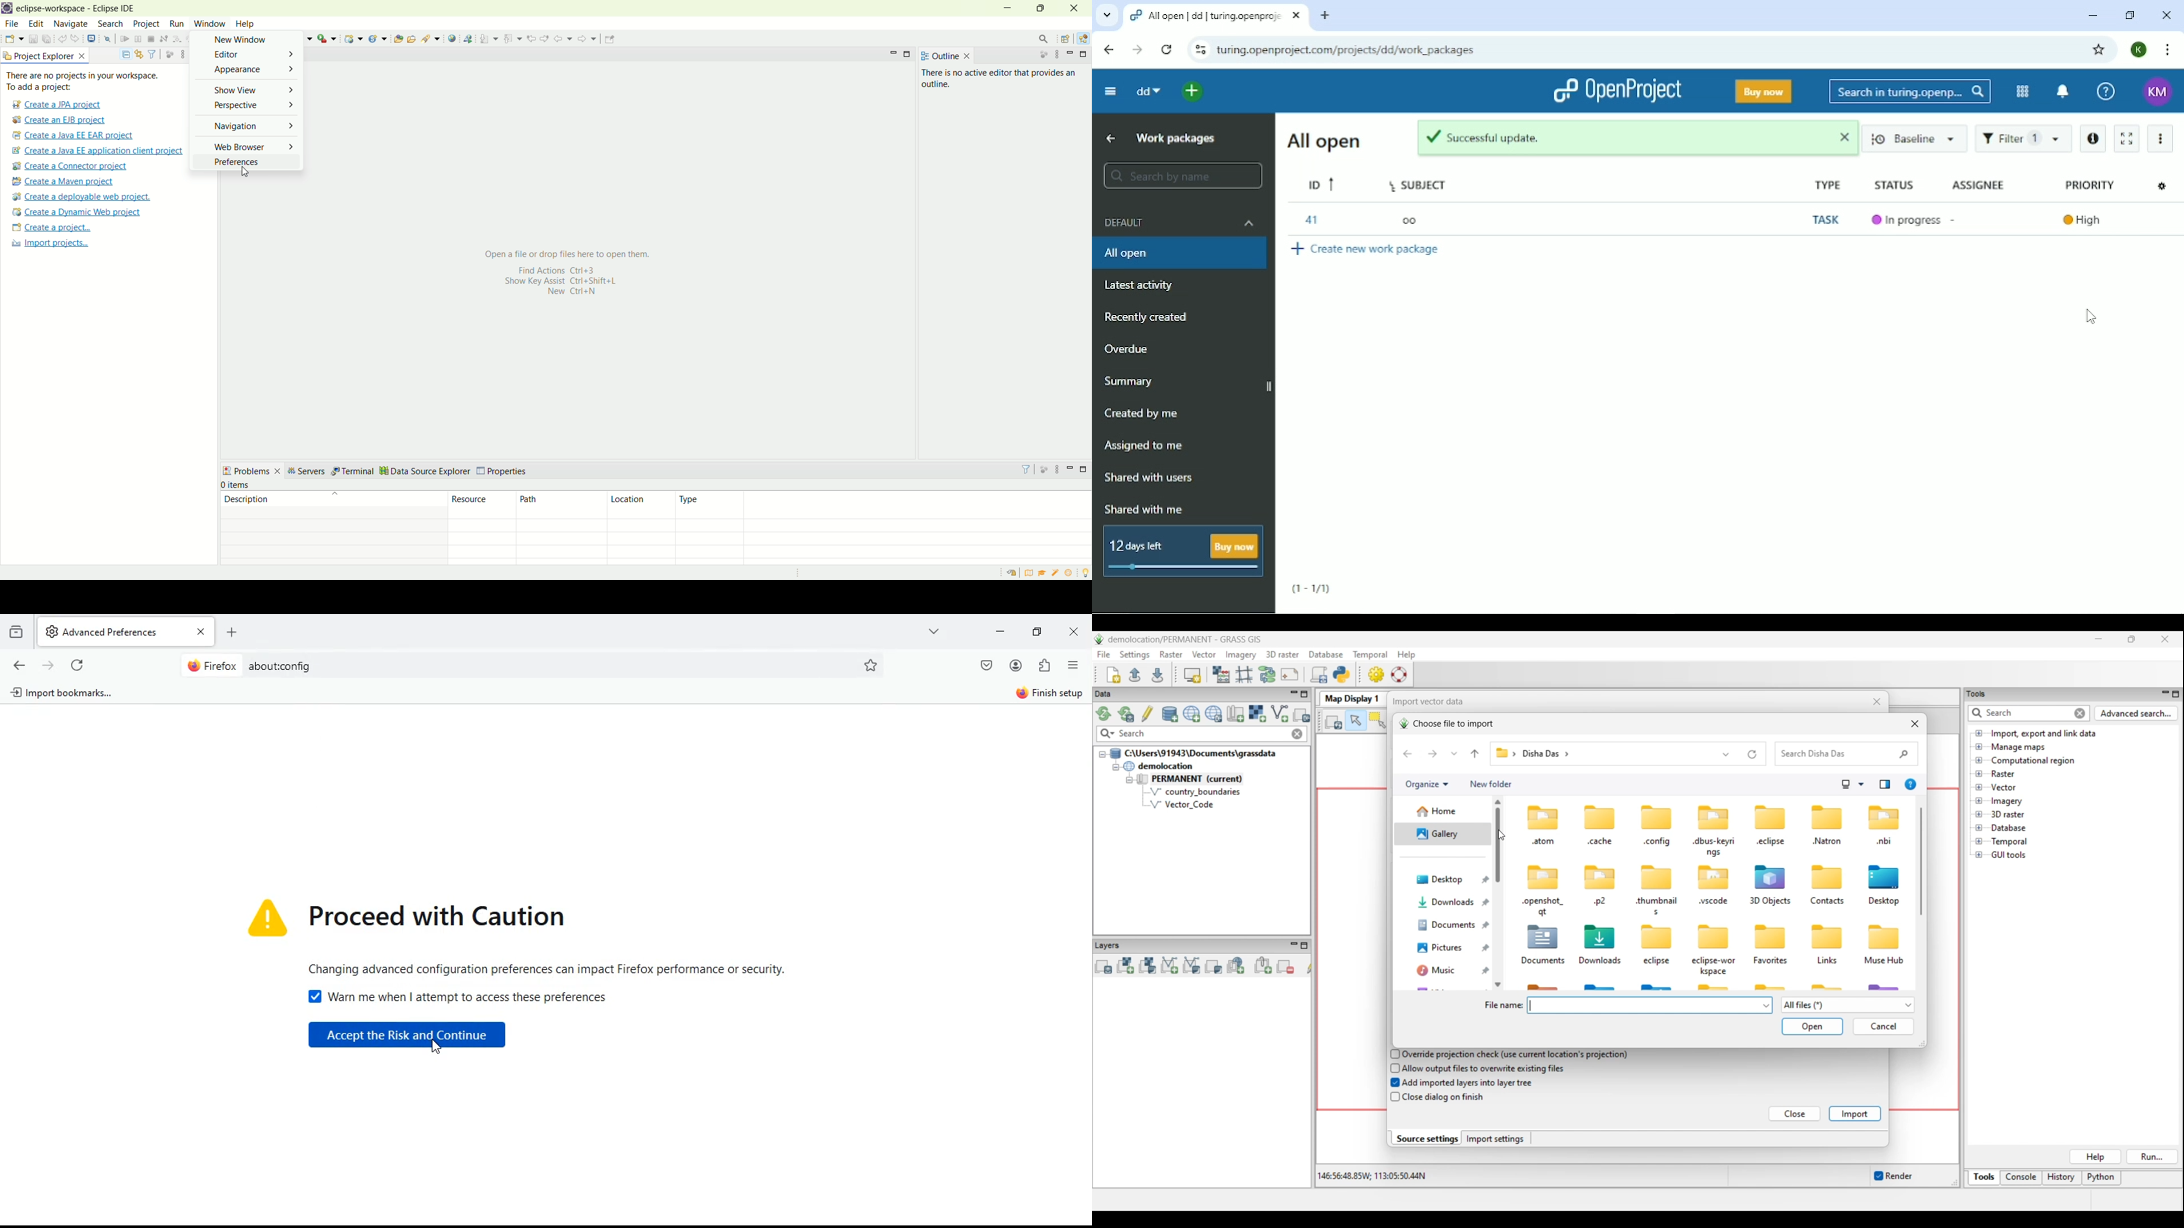 The width and height of the screenshot is (2184, 1232). What do you see at coordinates (2062, 92) in the screenshot?
I see `To notification center` at bounding box center [2062, 92].